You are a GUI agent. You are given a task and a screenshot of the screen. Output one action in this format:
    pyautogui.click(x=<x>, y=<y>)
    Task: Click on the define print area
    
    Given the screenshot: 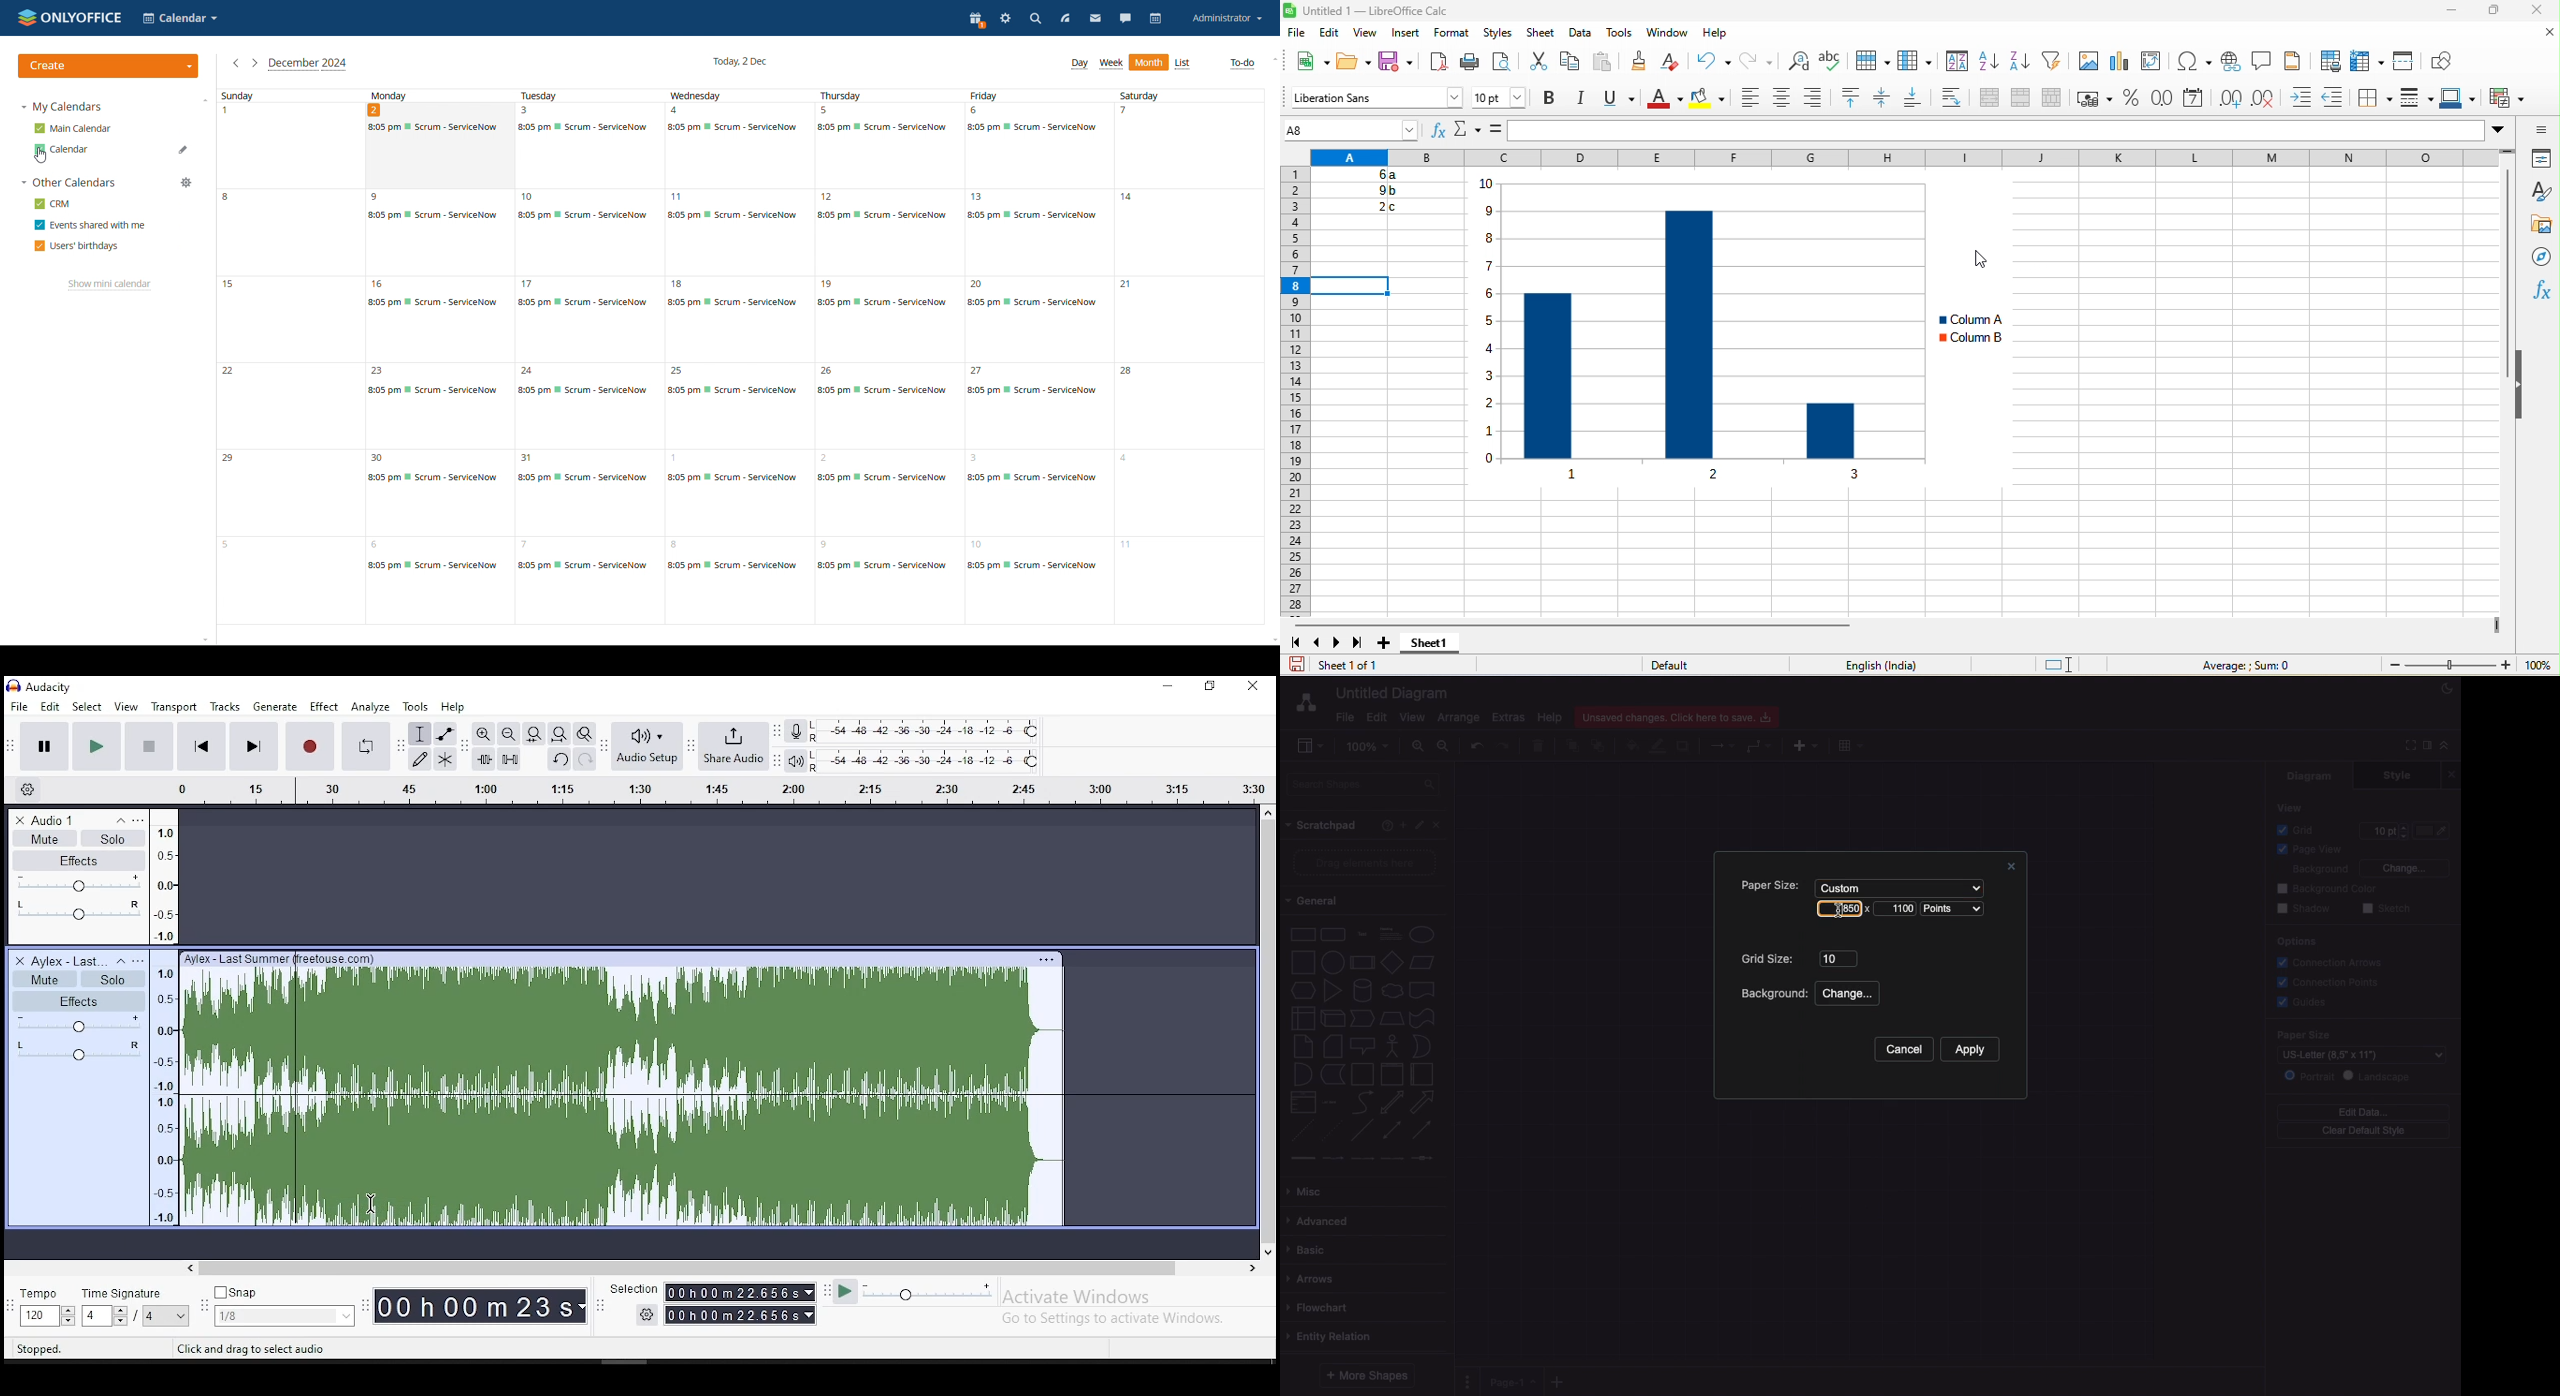 What is the action you would take?
    pyautogui.click(x=2331, y=59)
    